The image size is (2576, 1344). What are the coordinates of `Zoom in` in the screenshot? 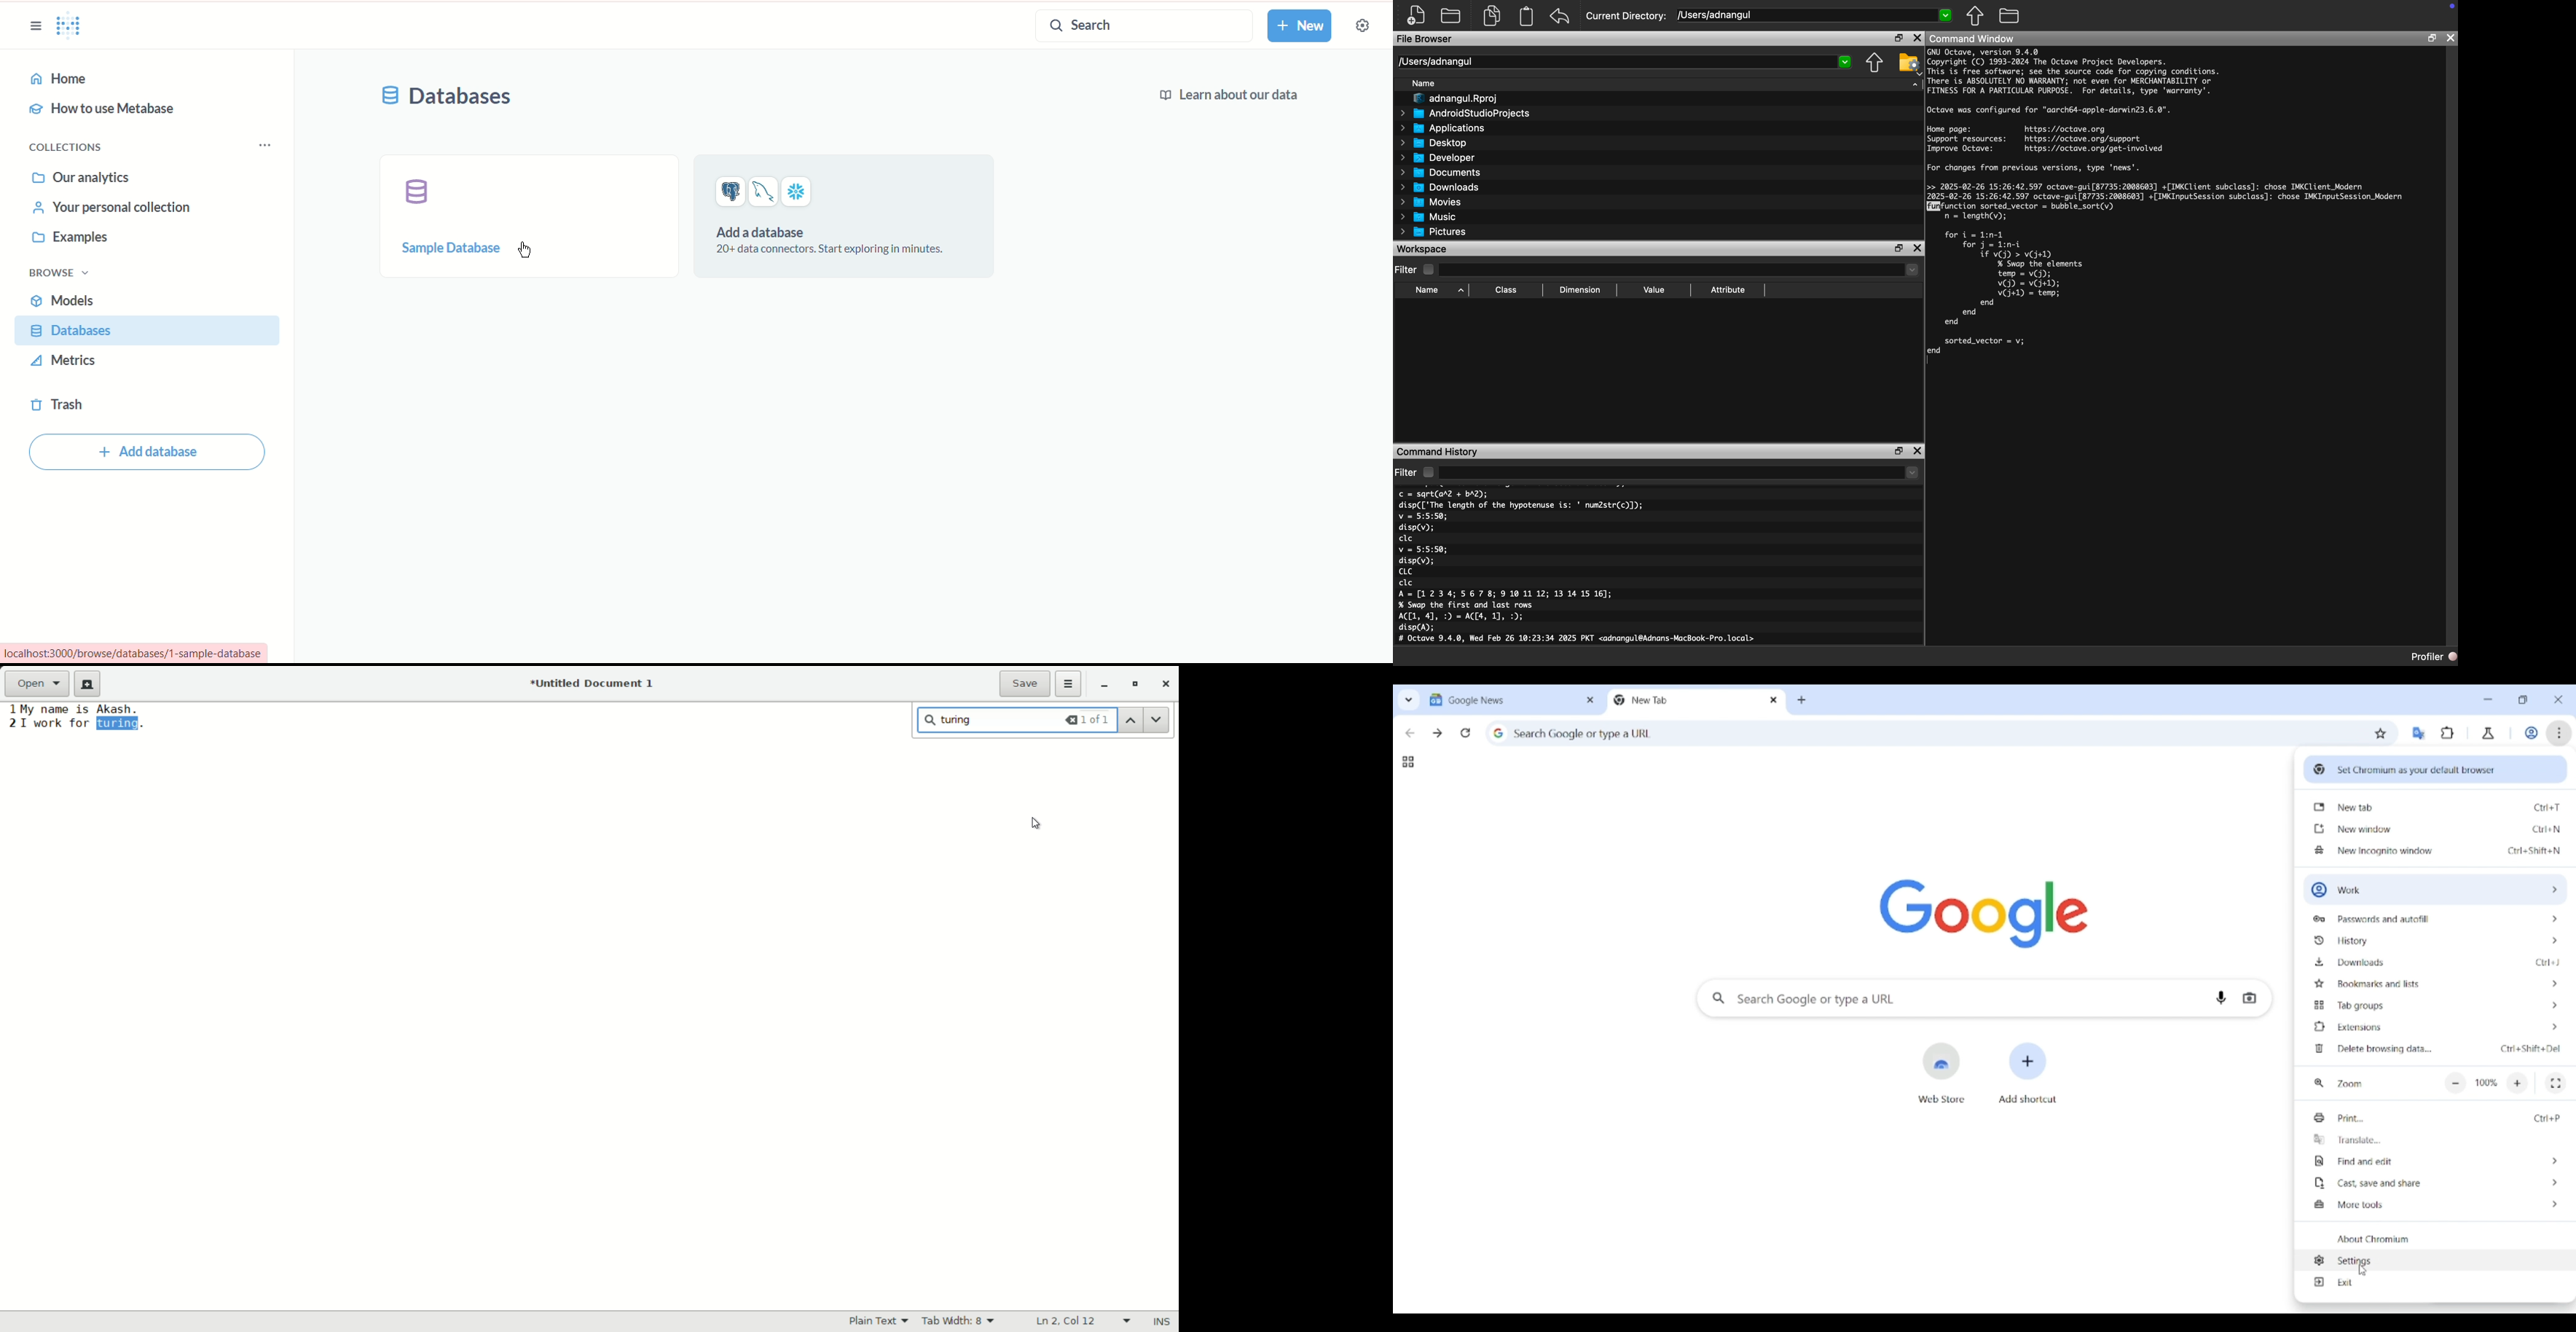 It's located at (2518, 1083).